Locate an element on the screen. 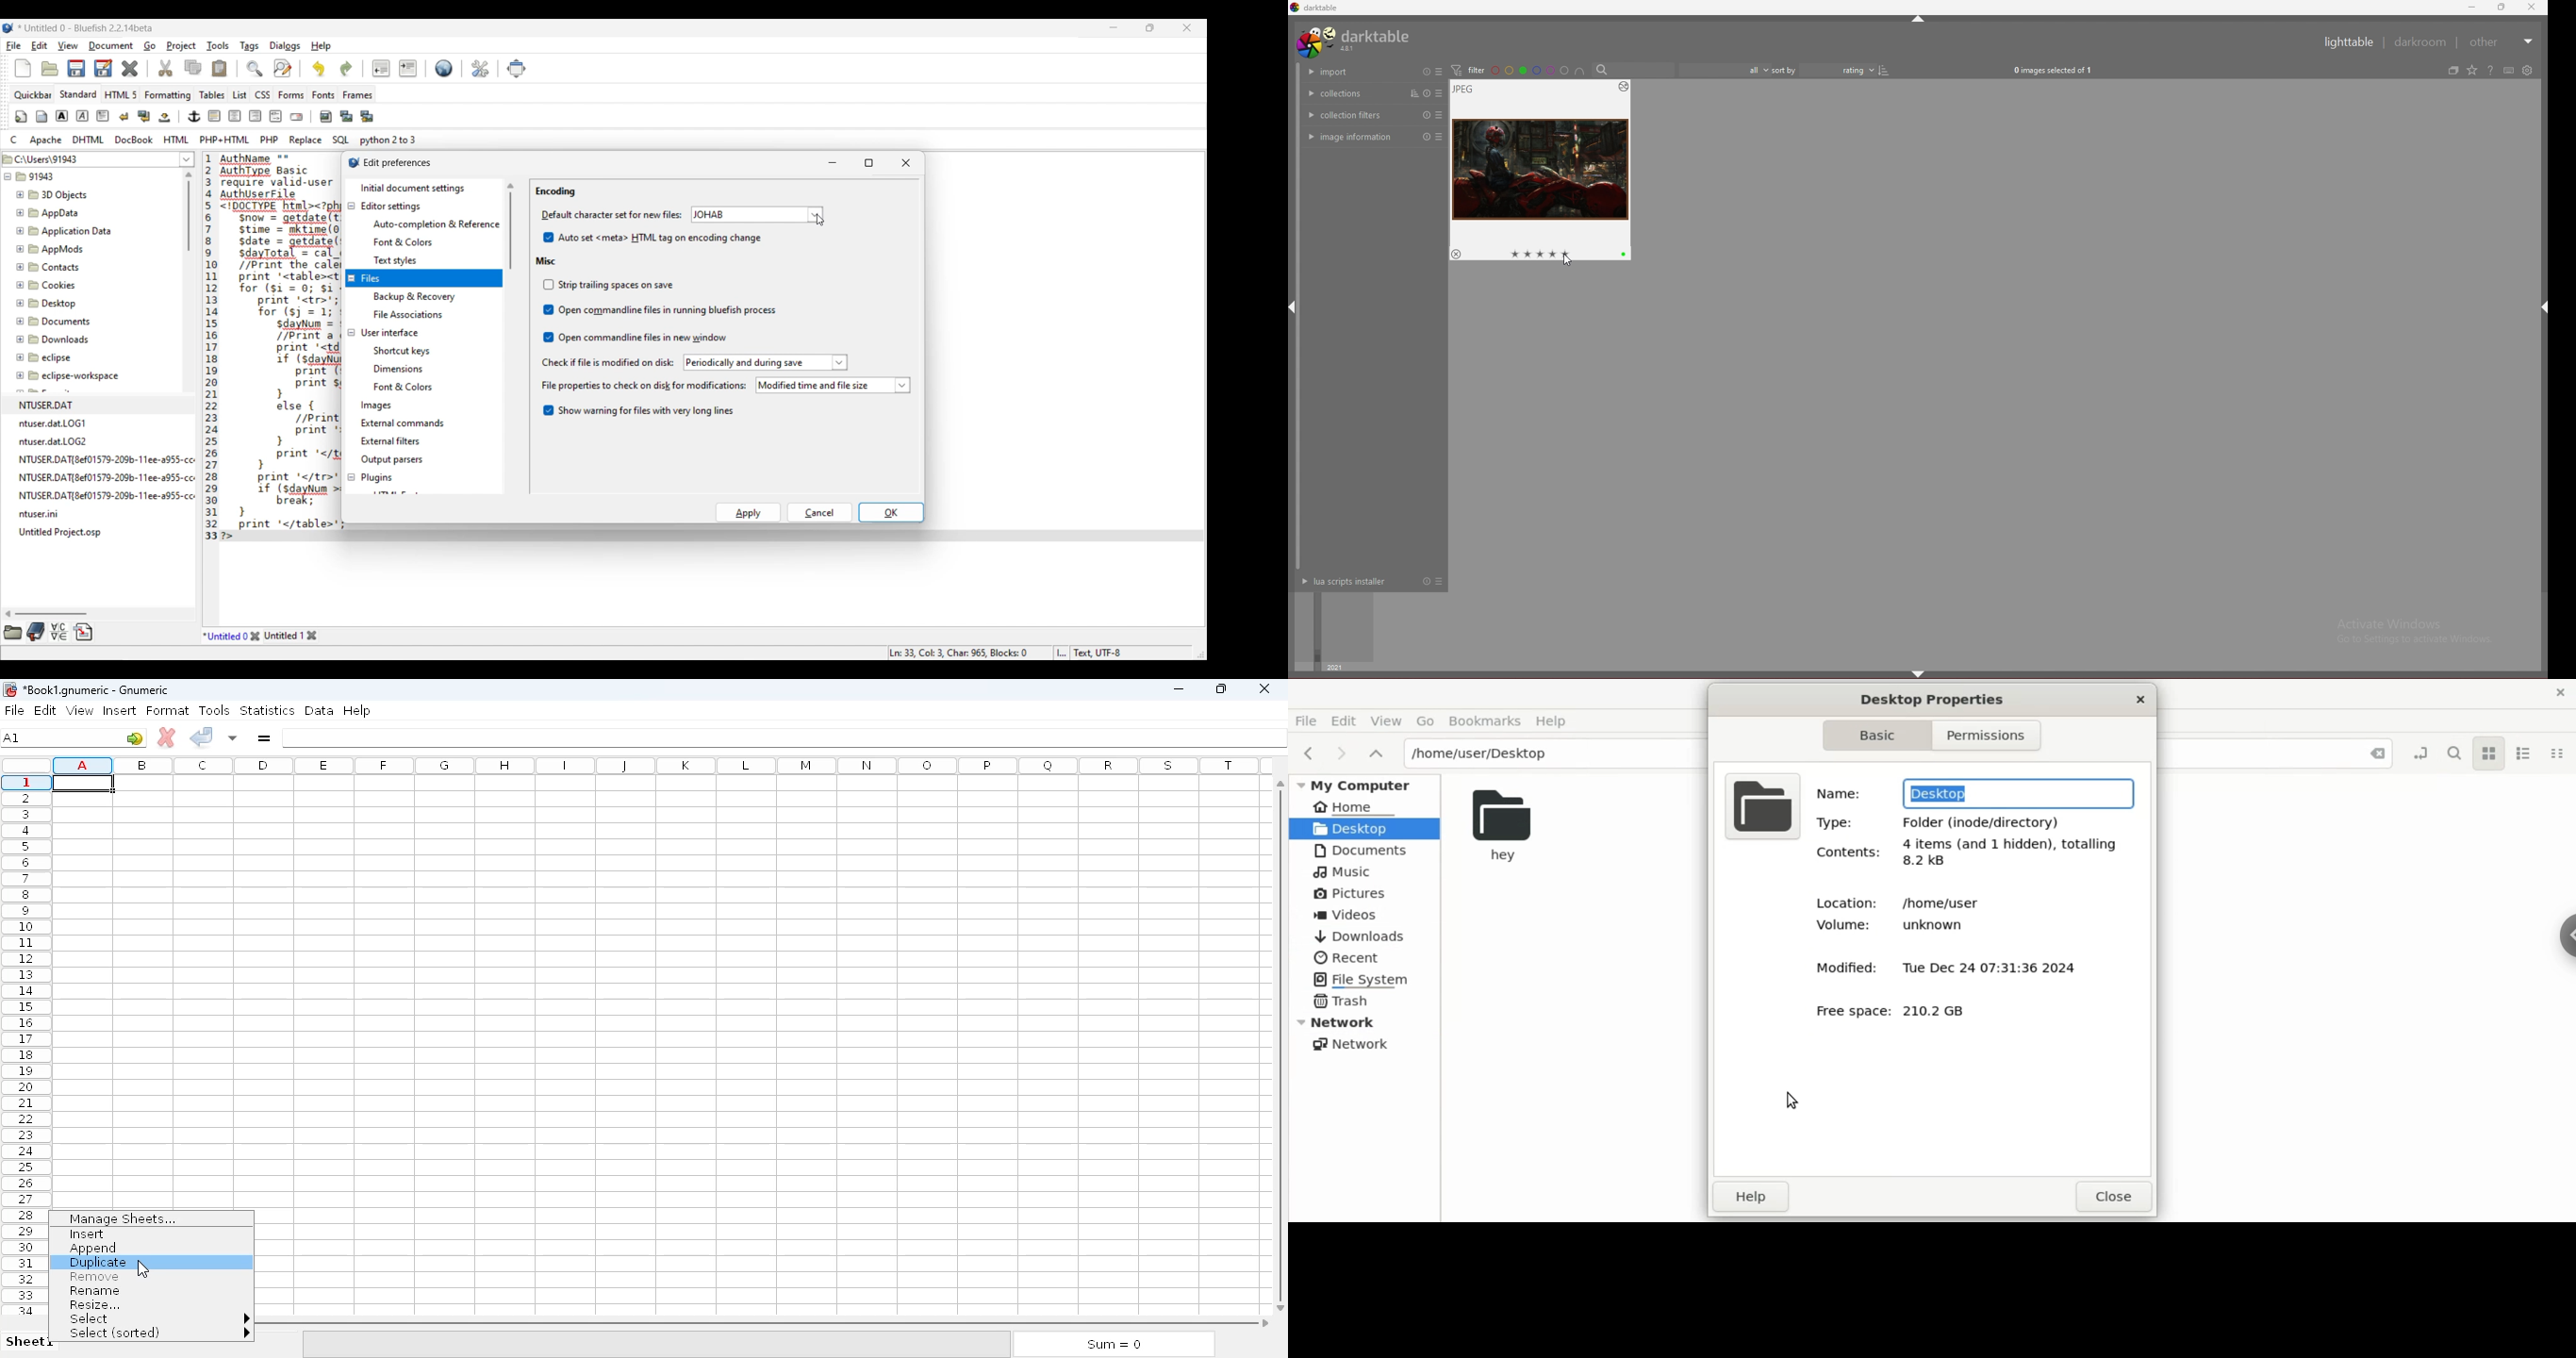 The width and height of the screenshot is (2576, 1372). columns is located at coordinates (663, 765).